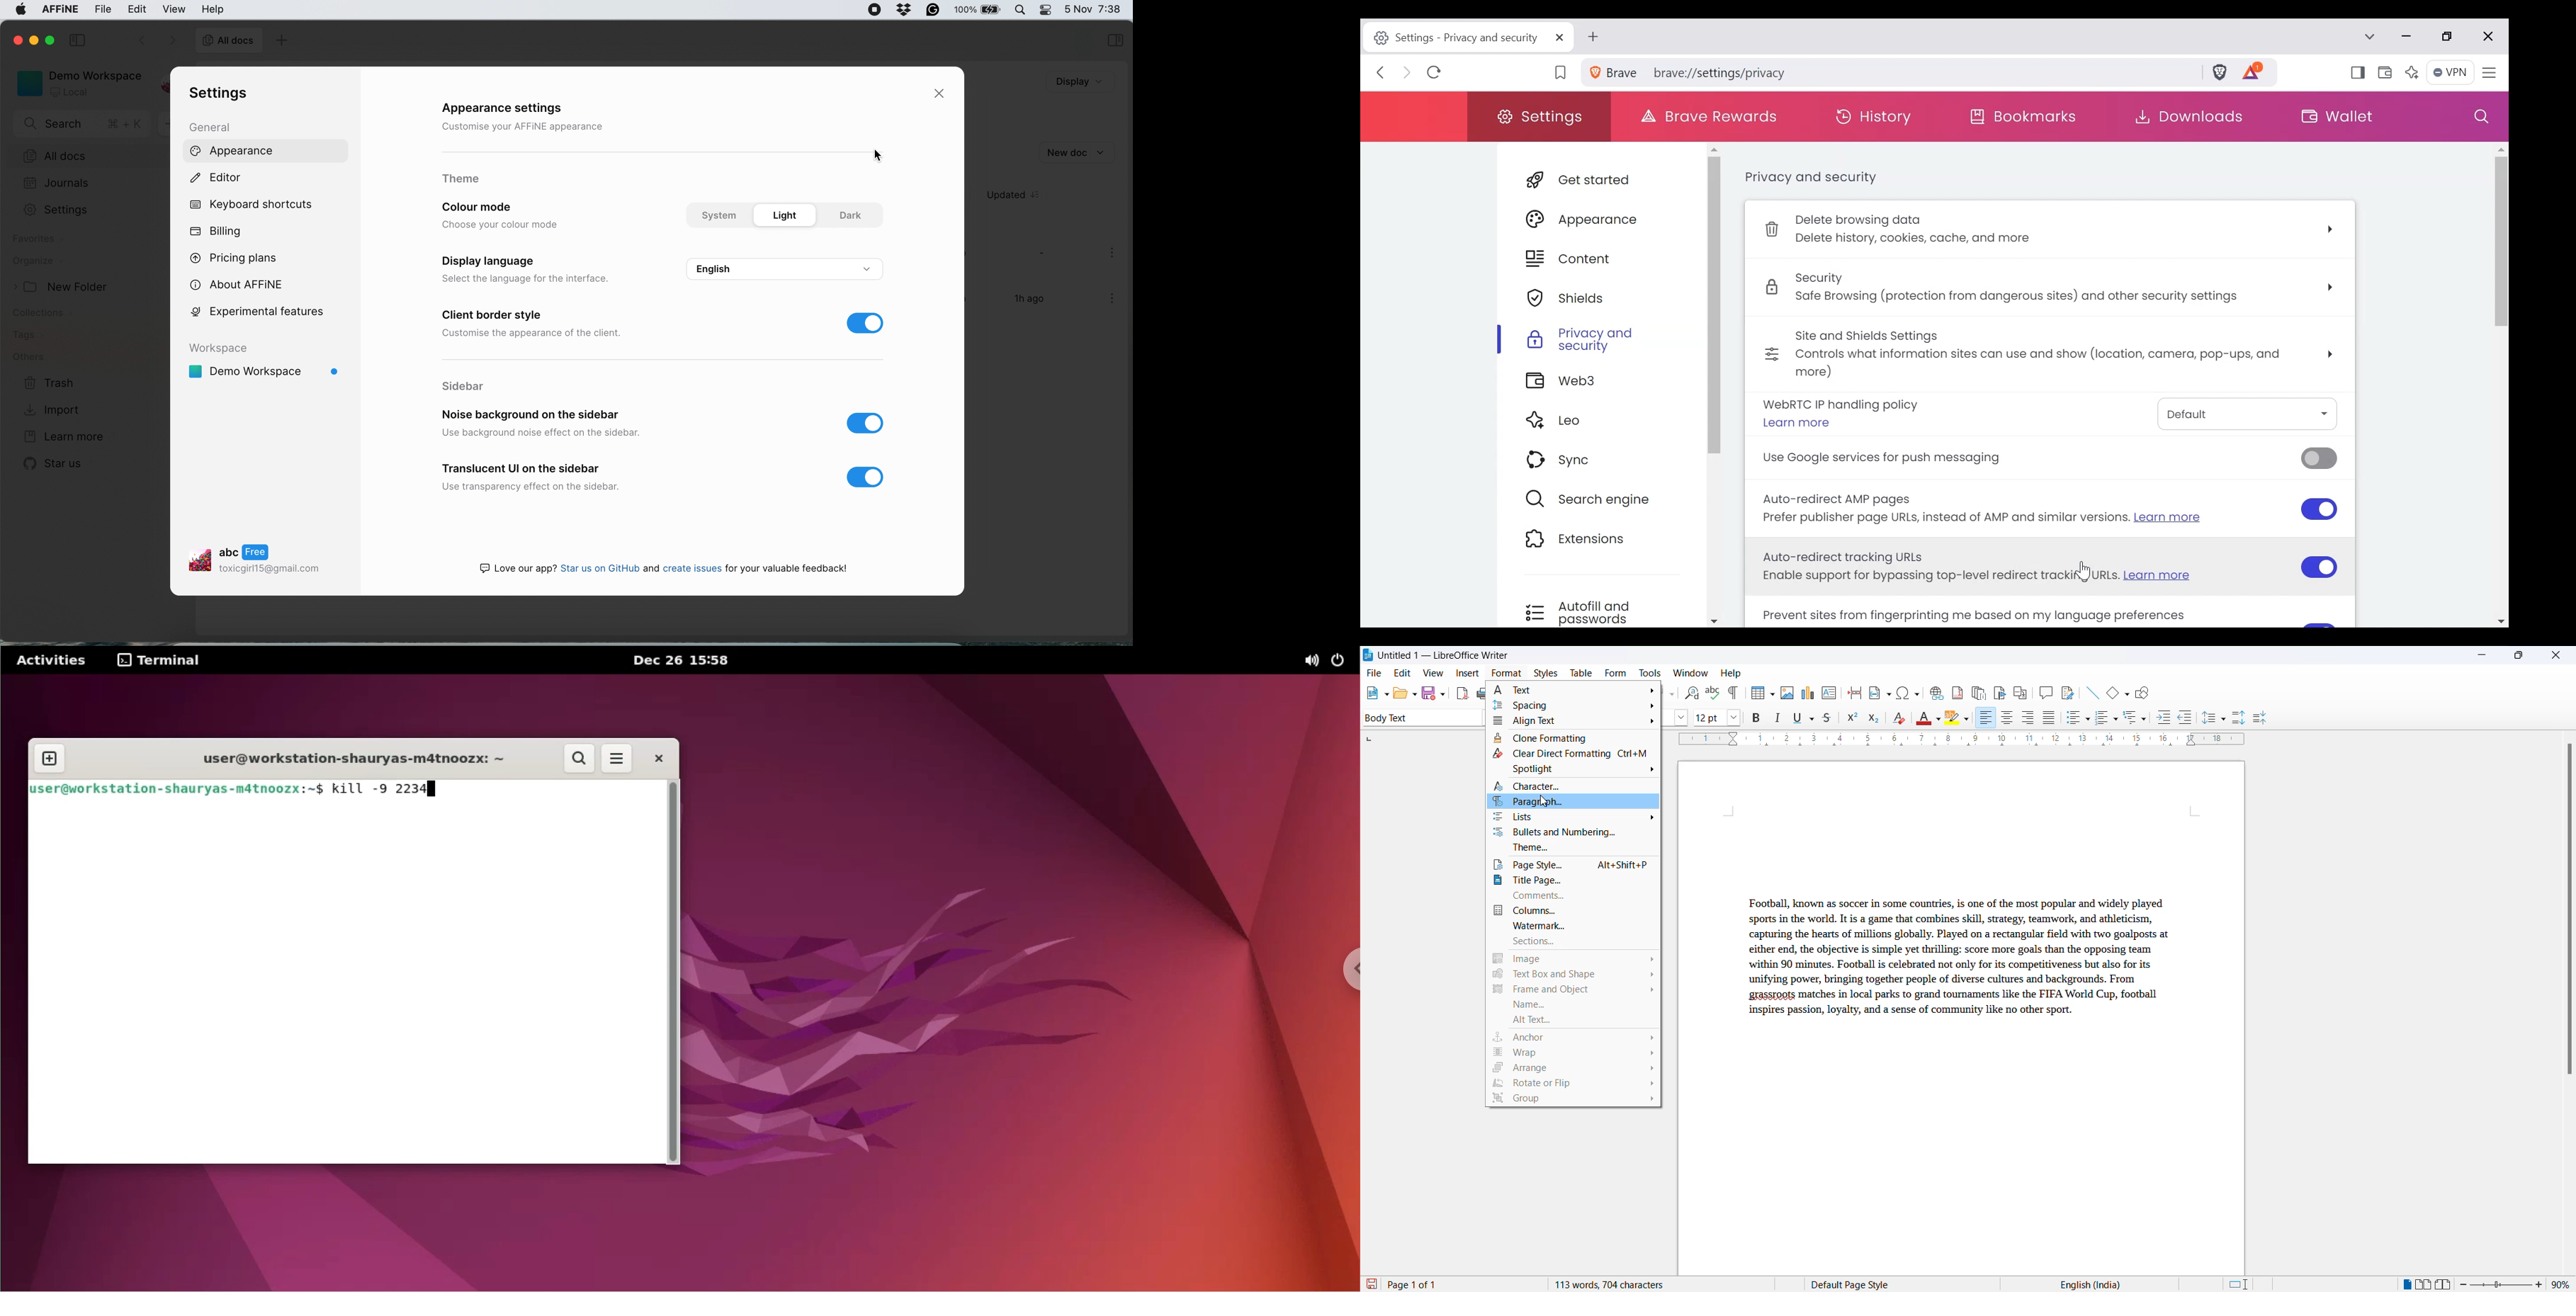 The width and height of the screenshot is (2576, 1316). Describe the element at coordinates (1855, 1284) in the screenshot. I see `page style` at that location.